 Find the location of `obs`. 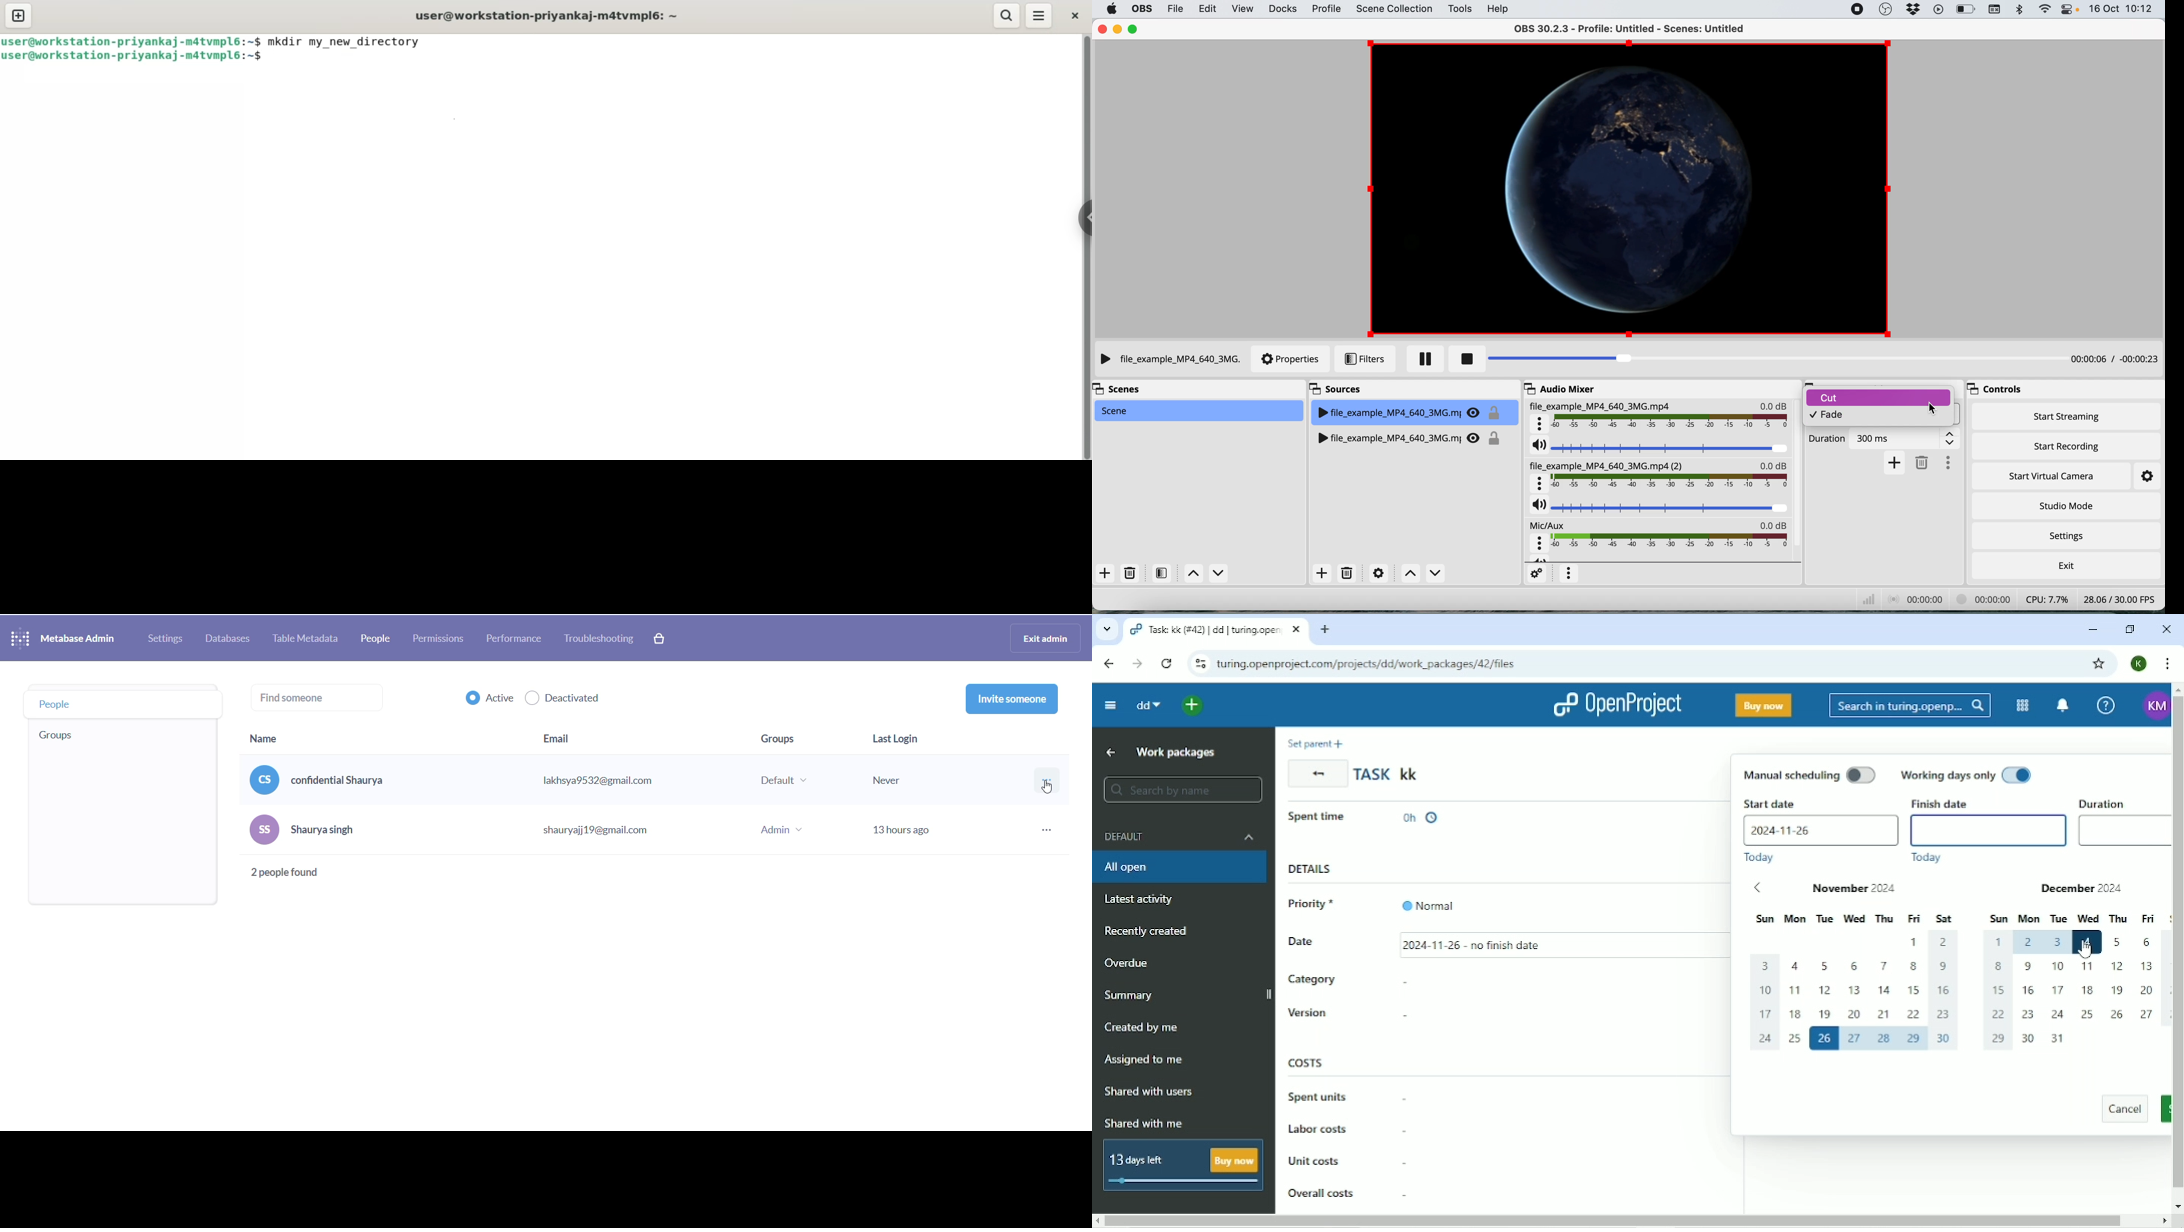

obs is located at coordinates (1141, 8).